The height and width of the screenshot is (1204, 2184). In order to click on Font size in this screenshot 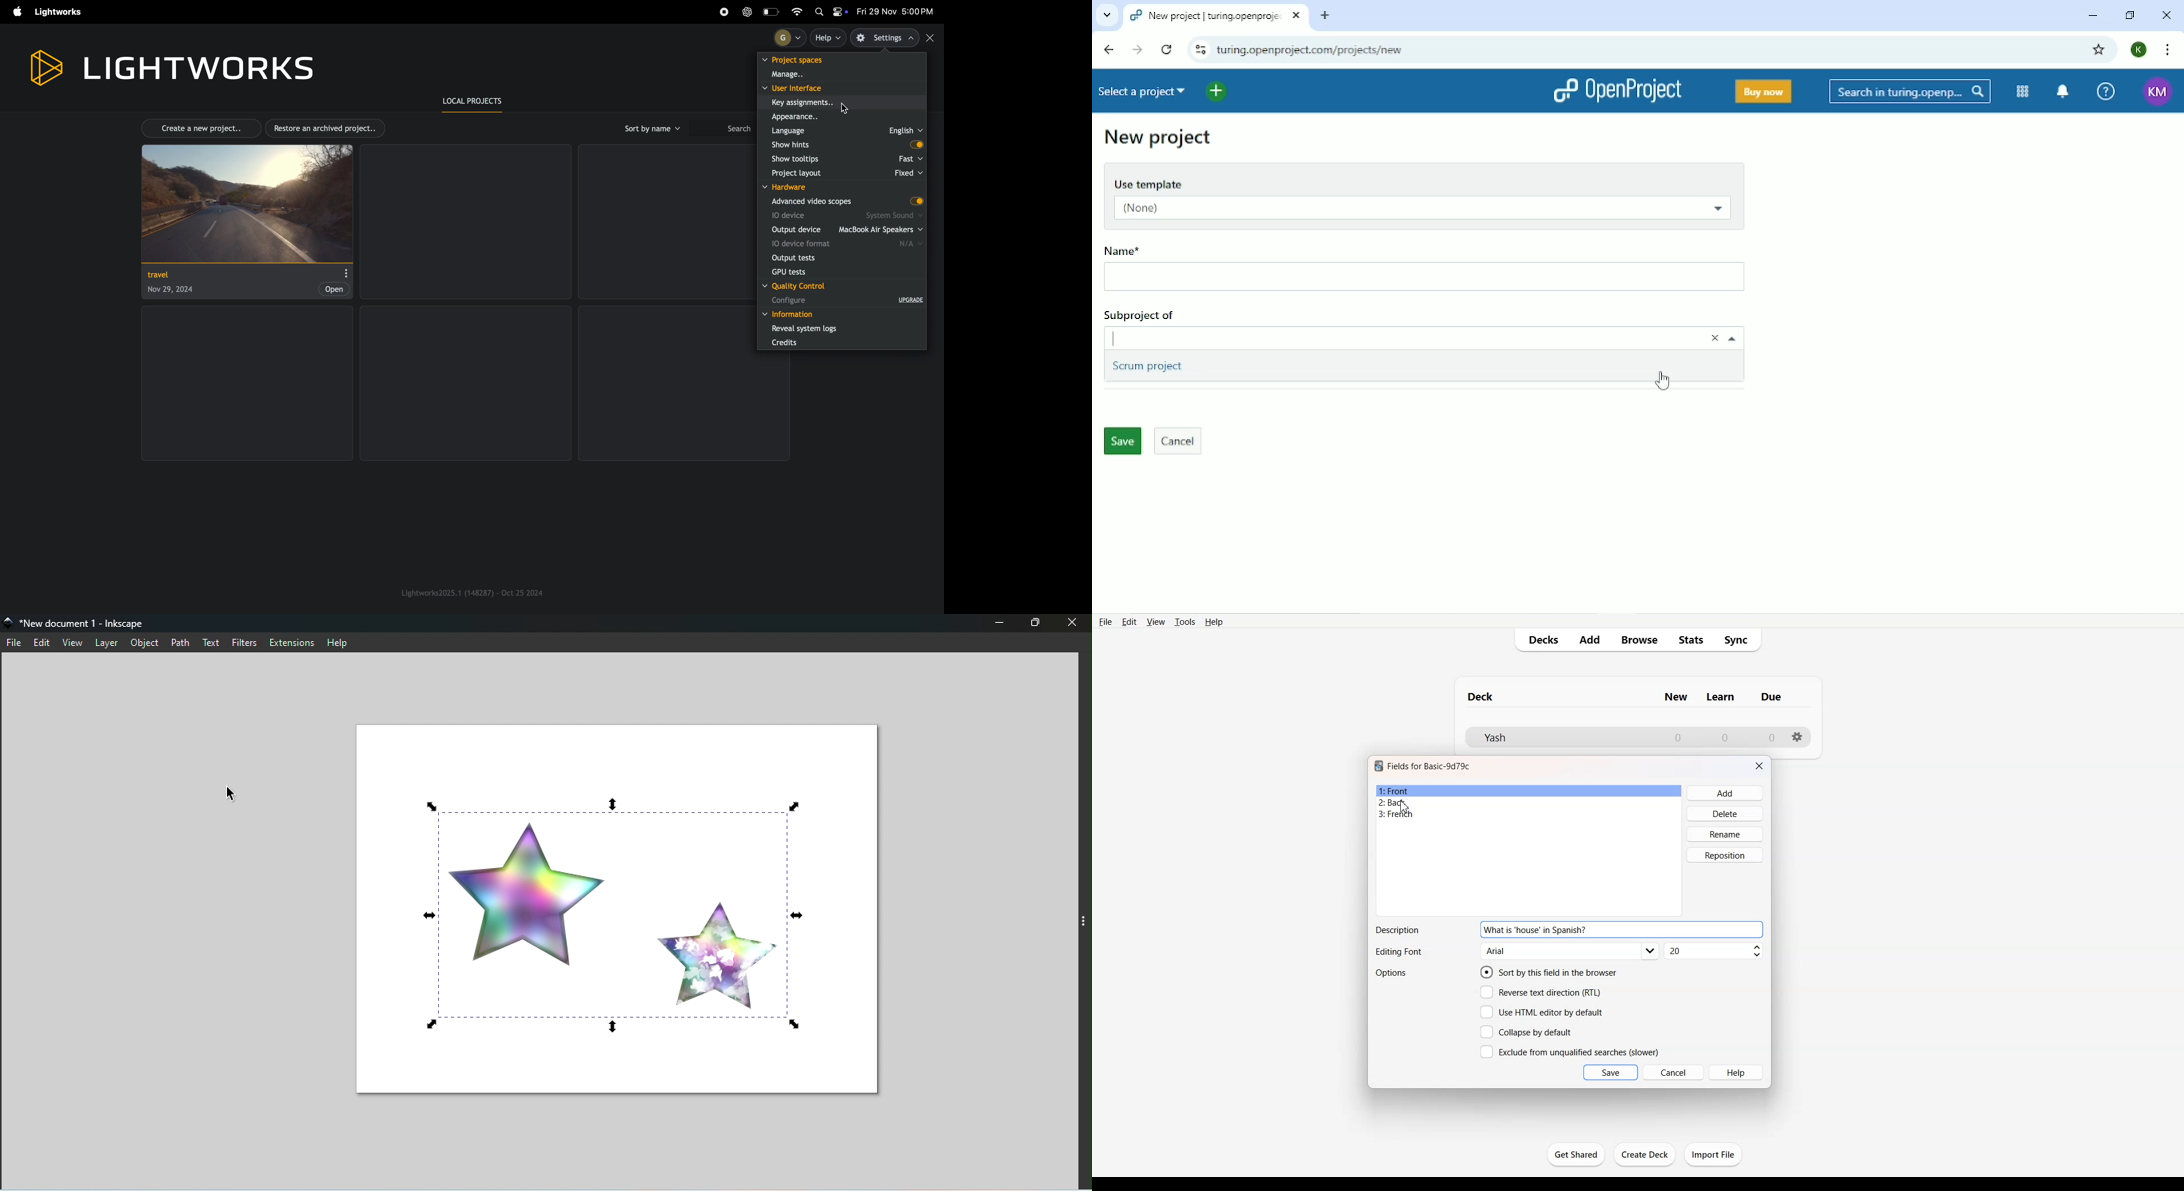, I will do `click(1715, 951)`.